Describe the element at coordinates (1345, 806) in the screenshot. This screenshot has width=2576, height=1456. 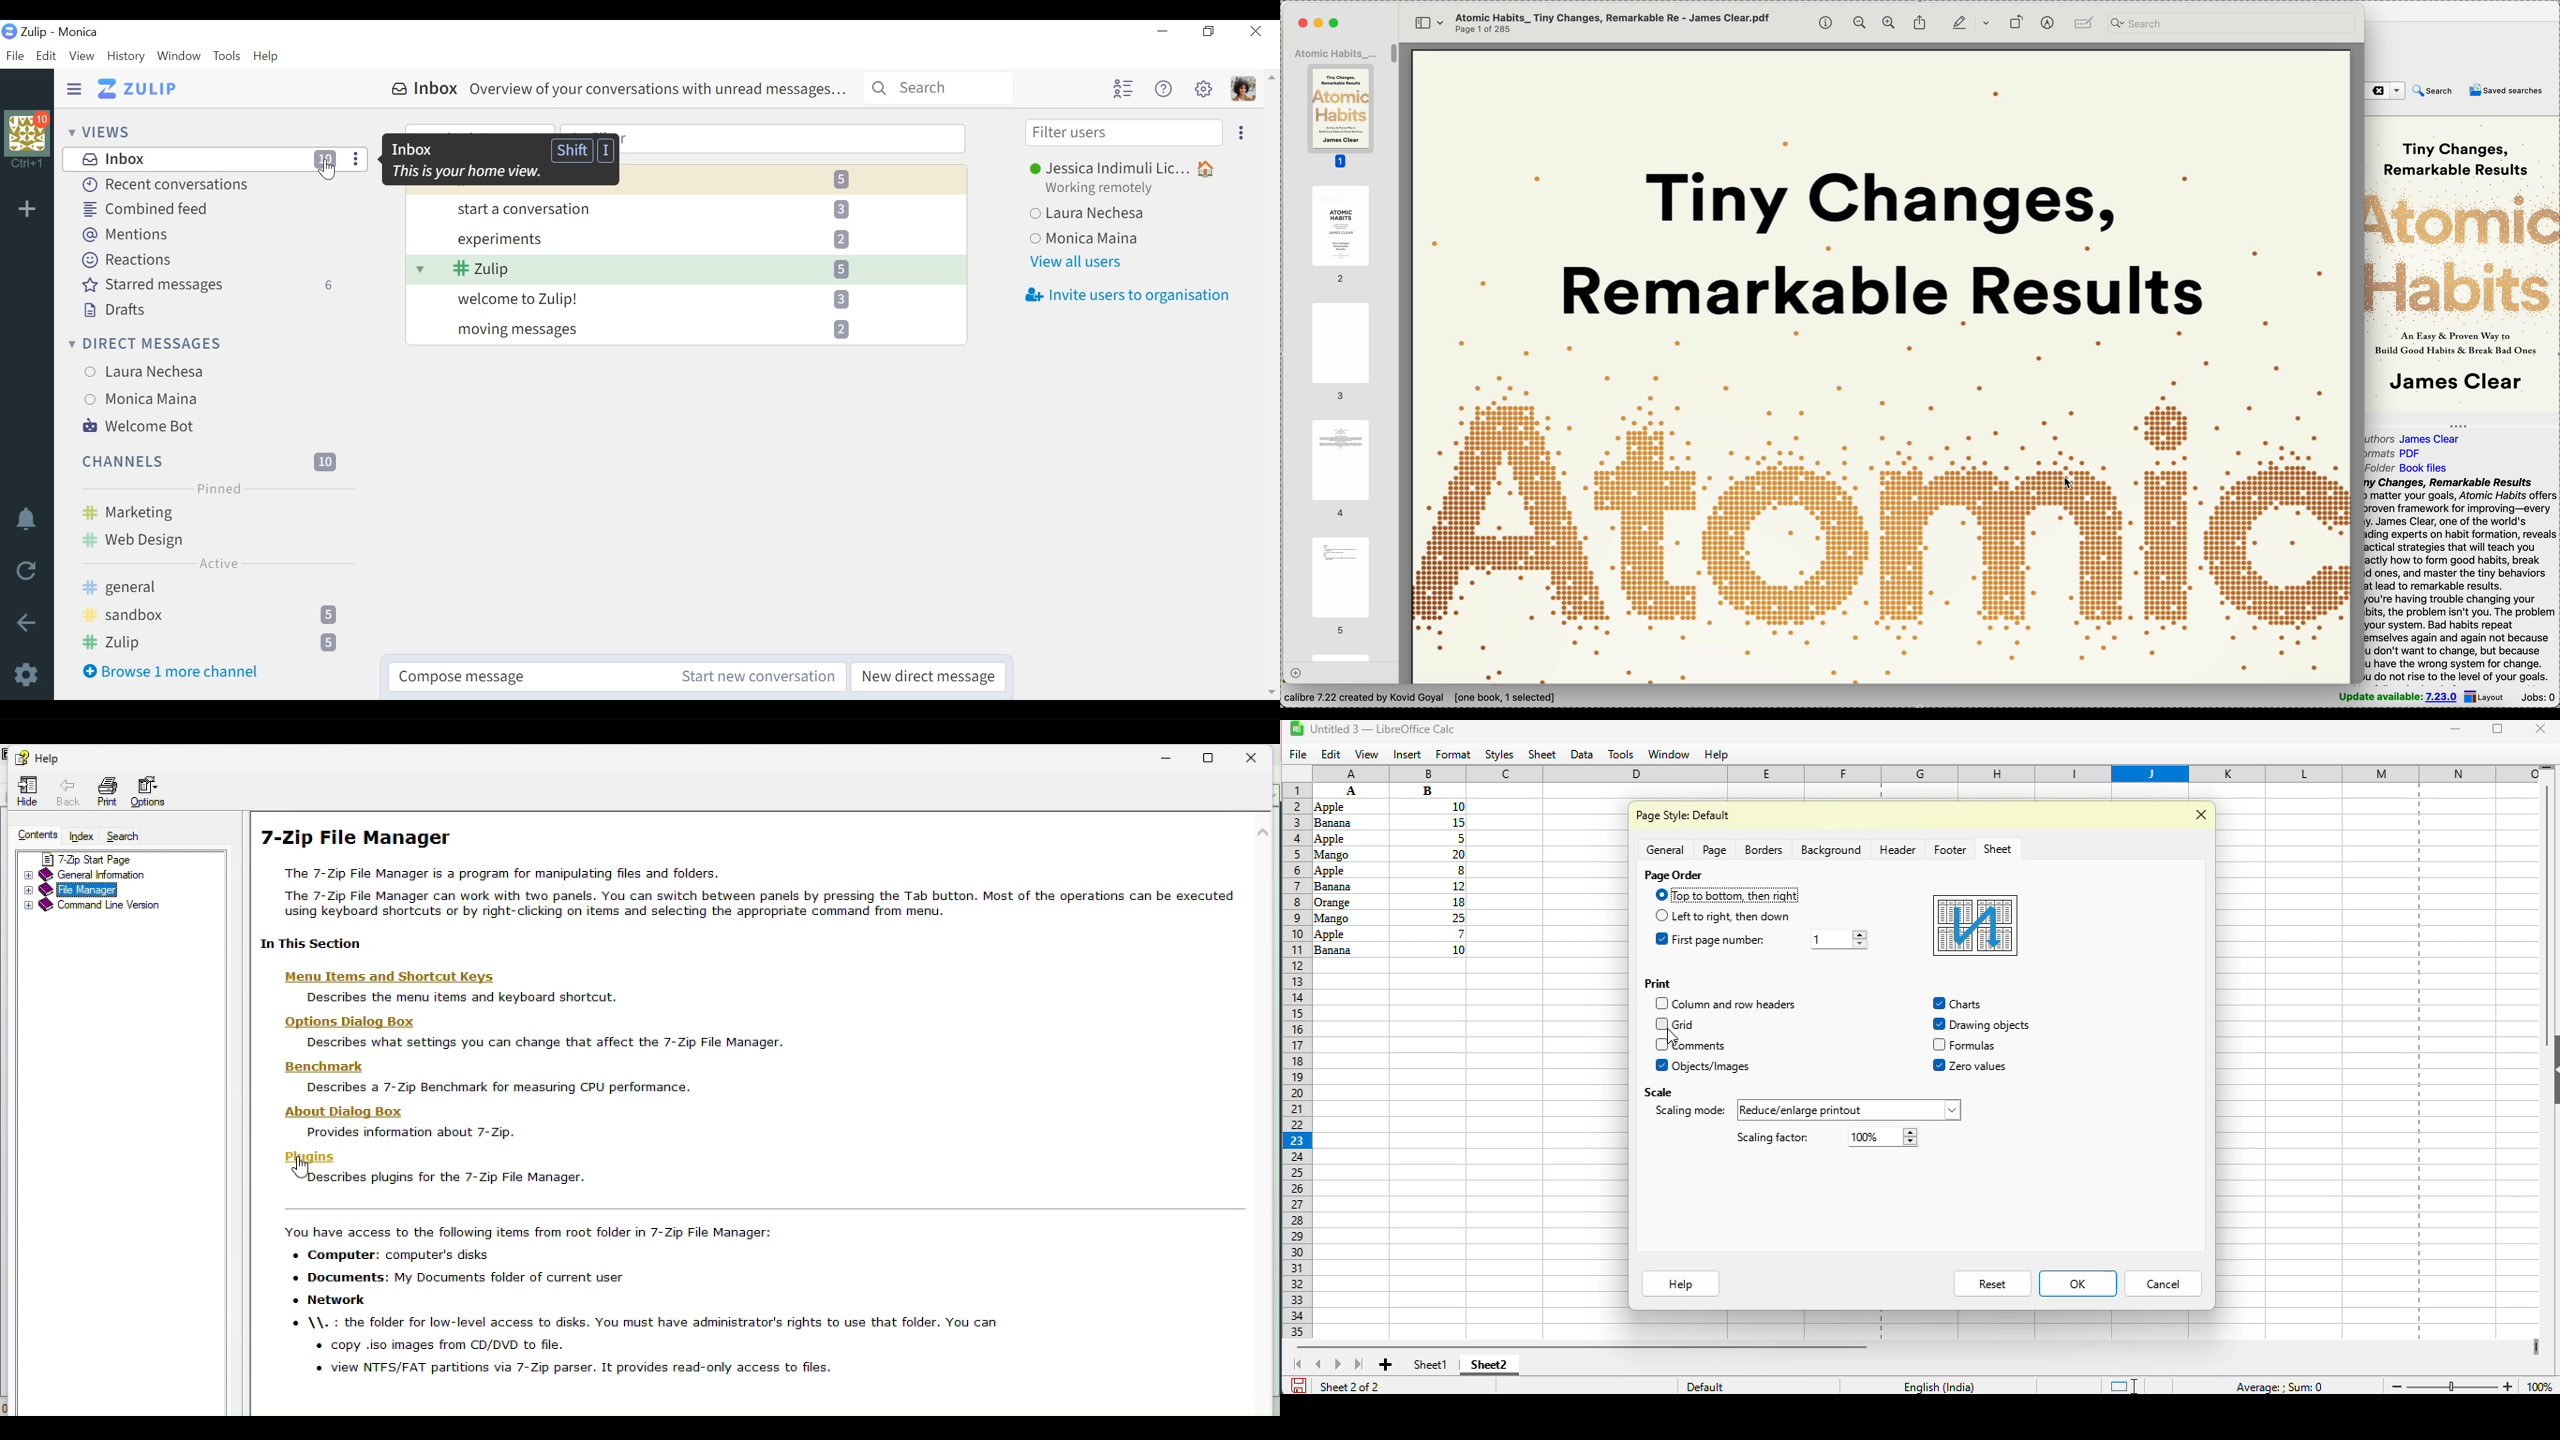
I see `` at that location.